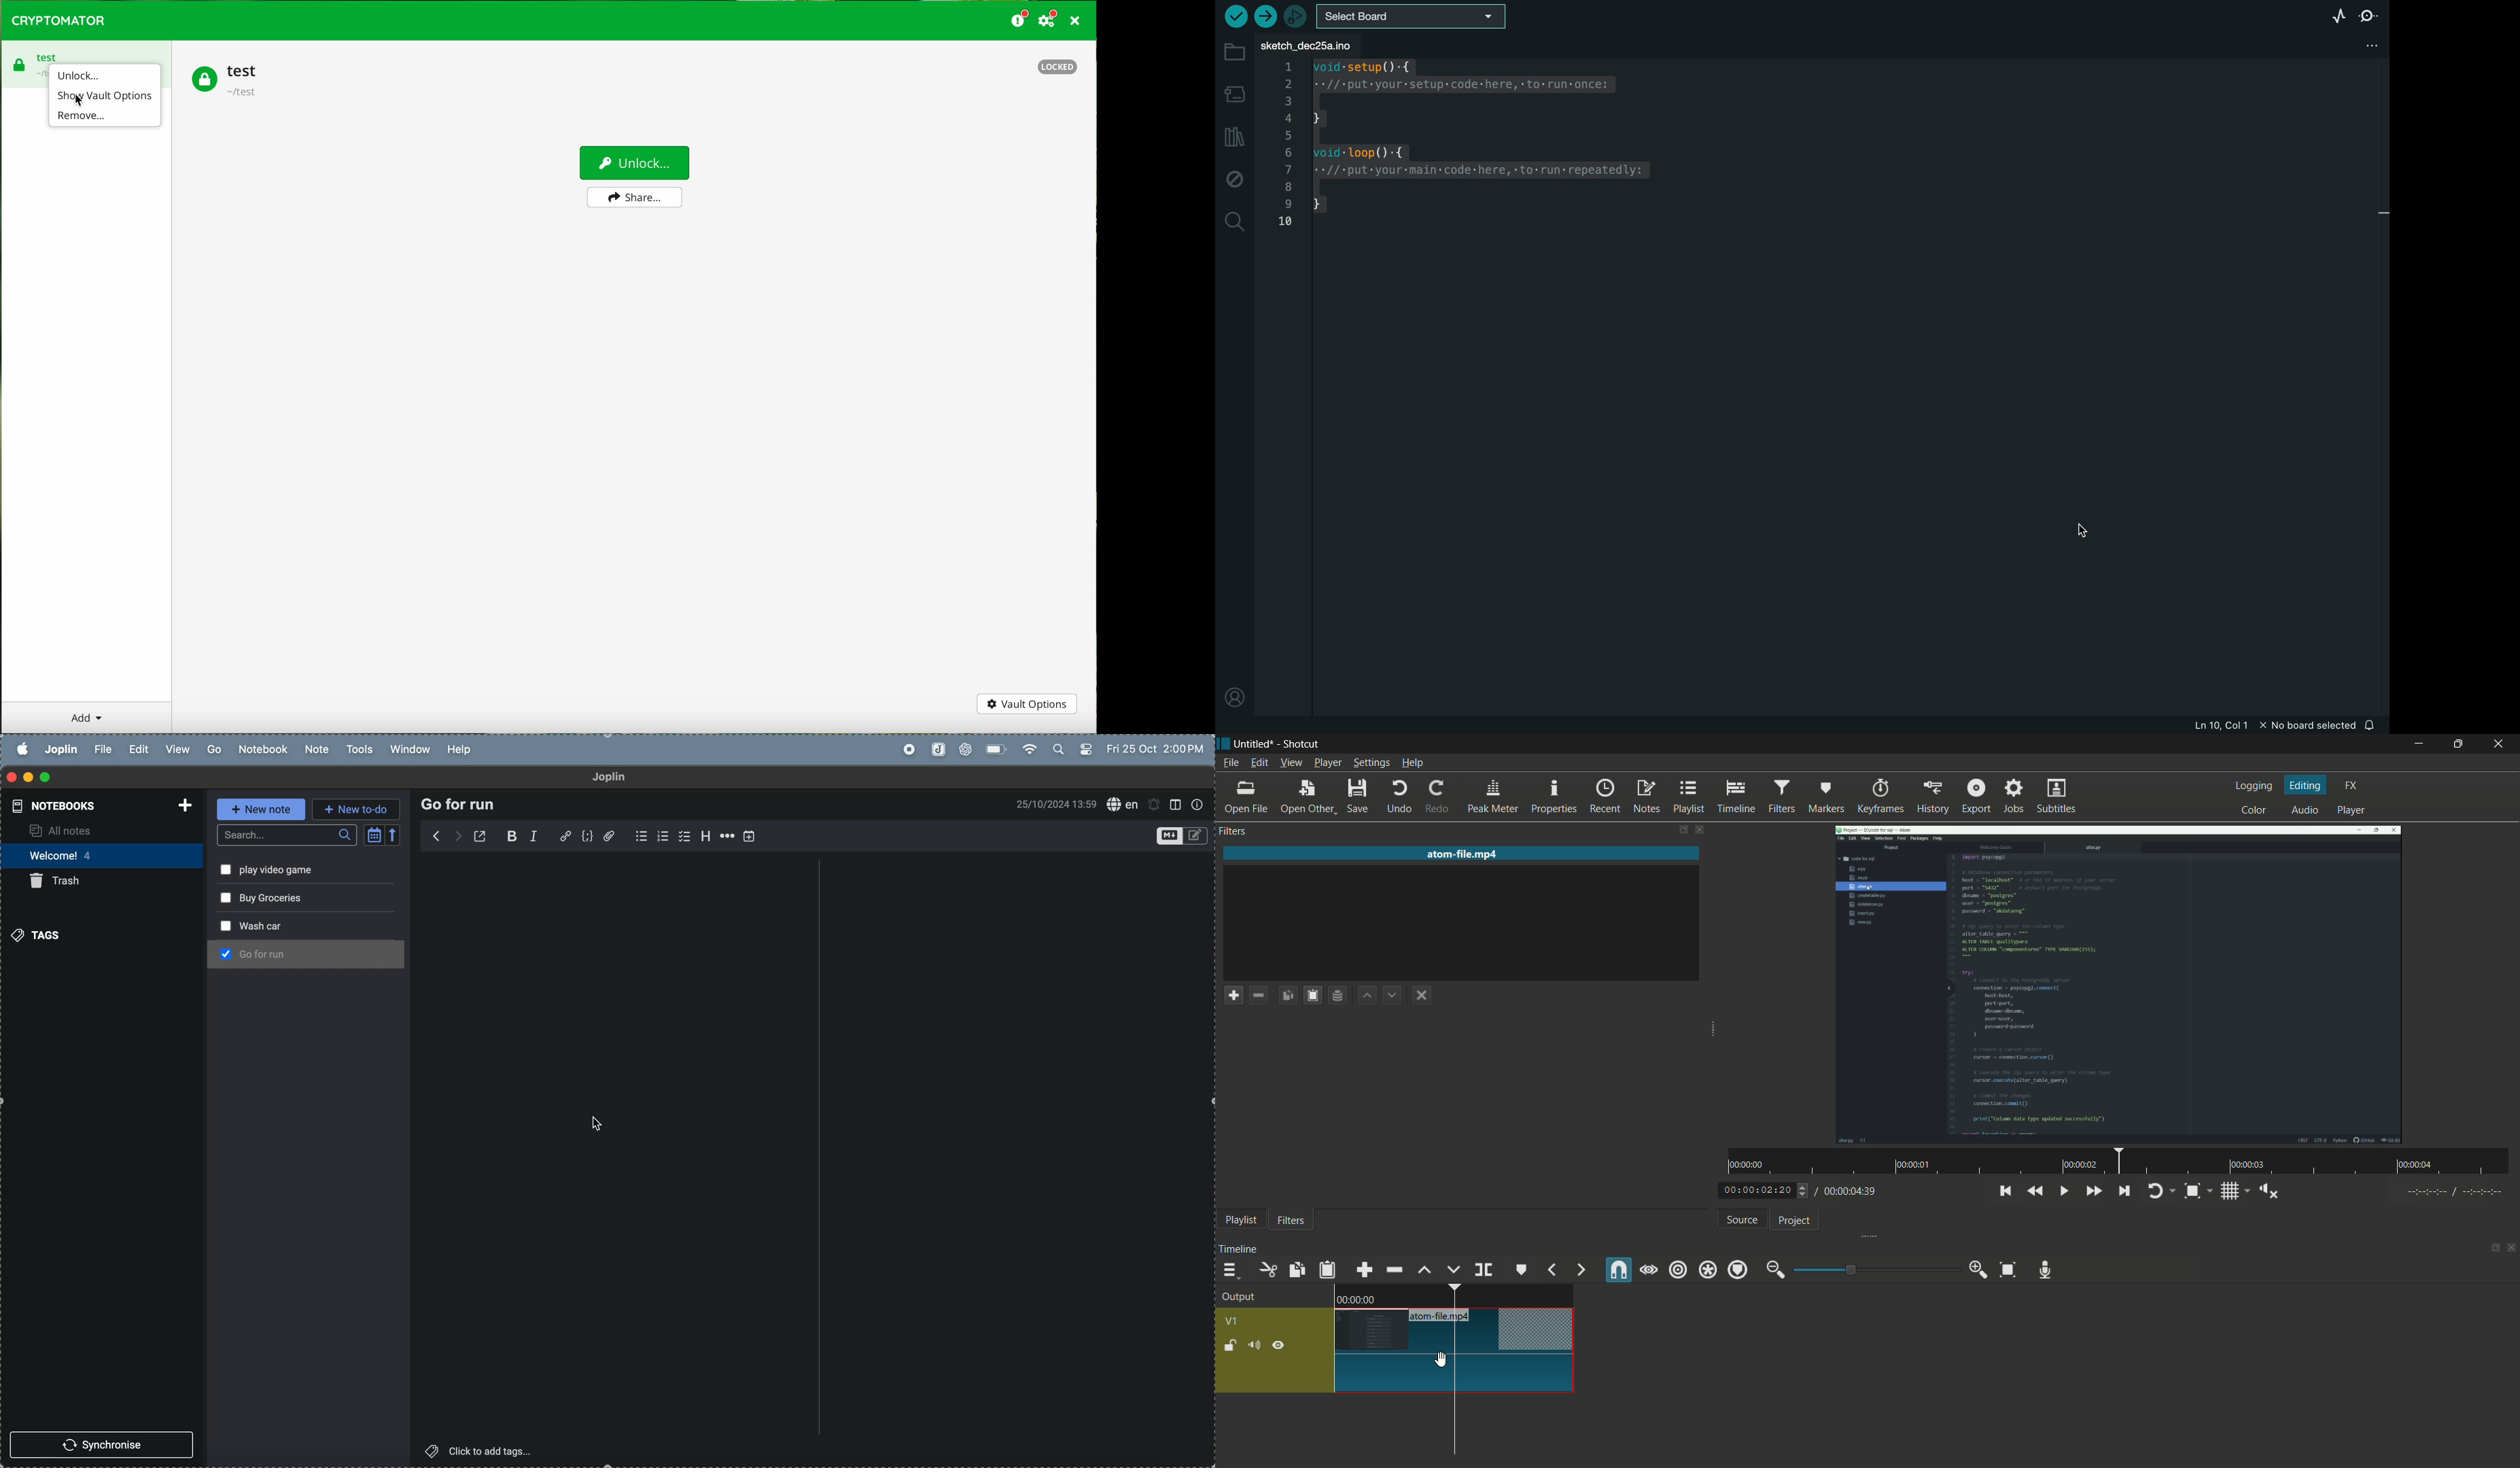  I want to click on record, so click(907, 750).